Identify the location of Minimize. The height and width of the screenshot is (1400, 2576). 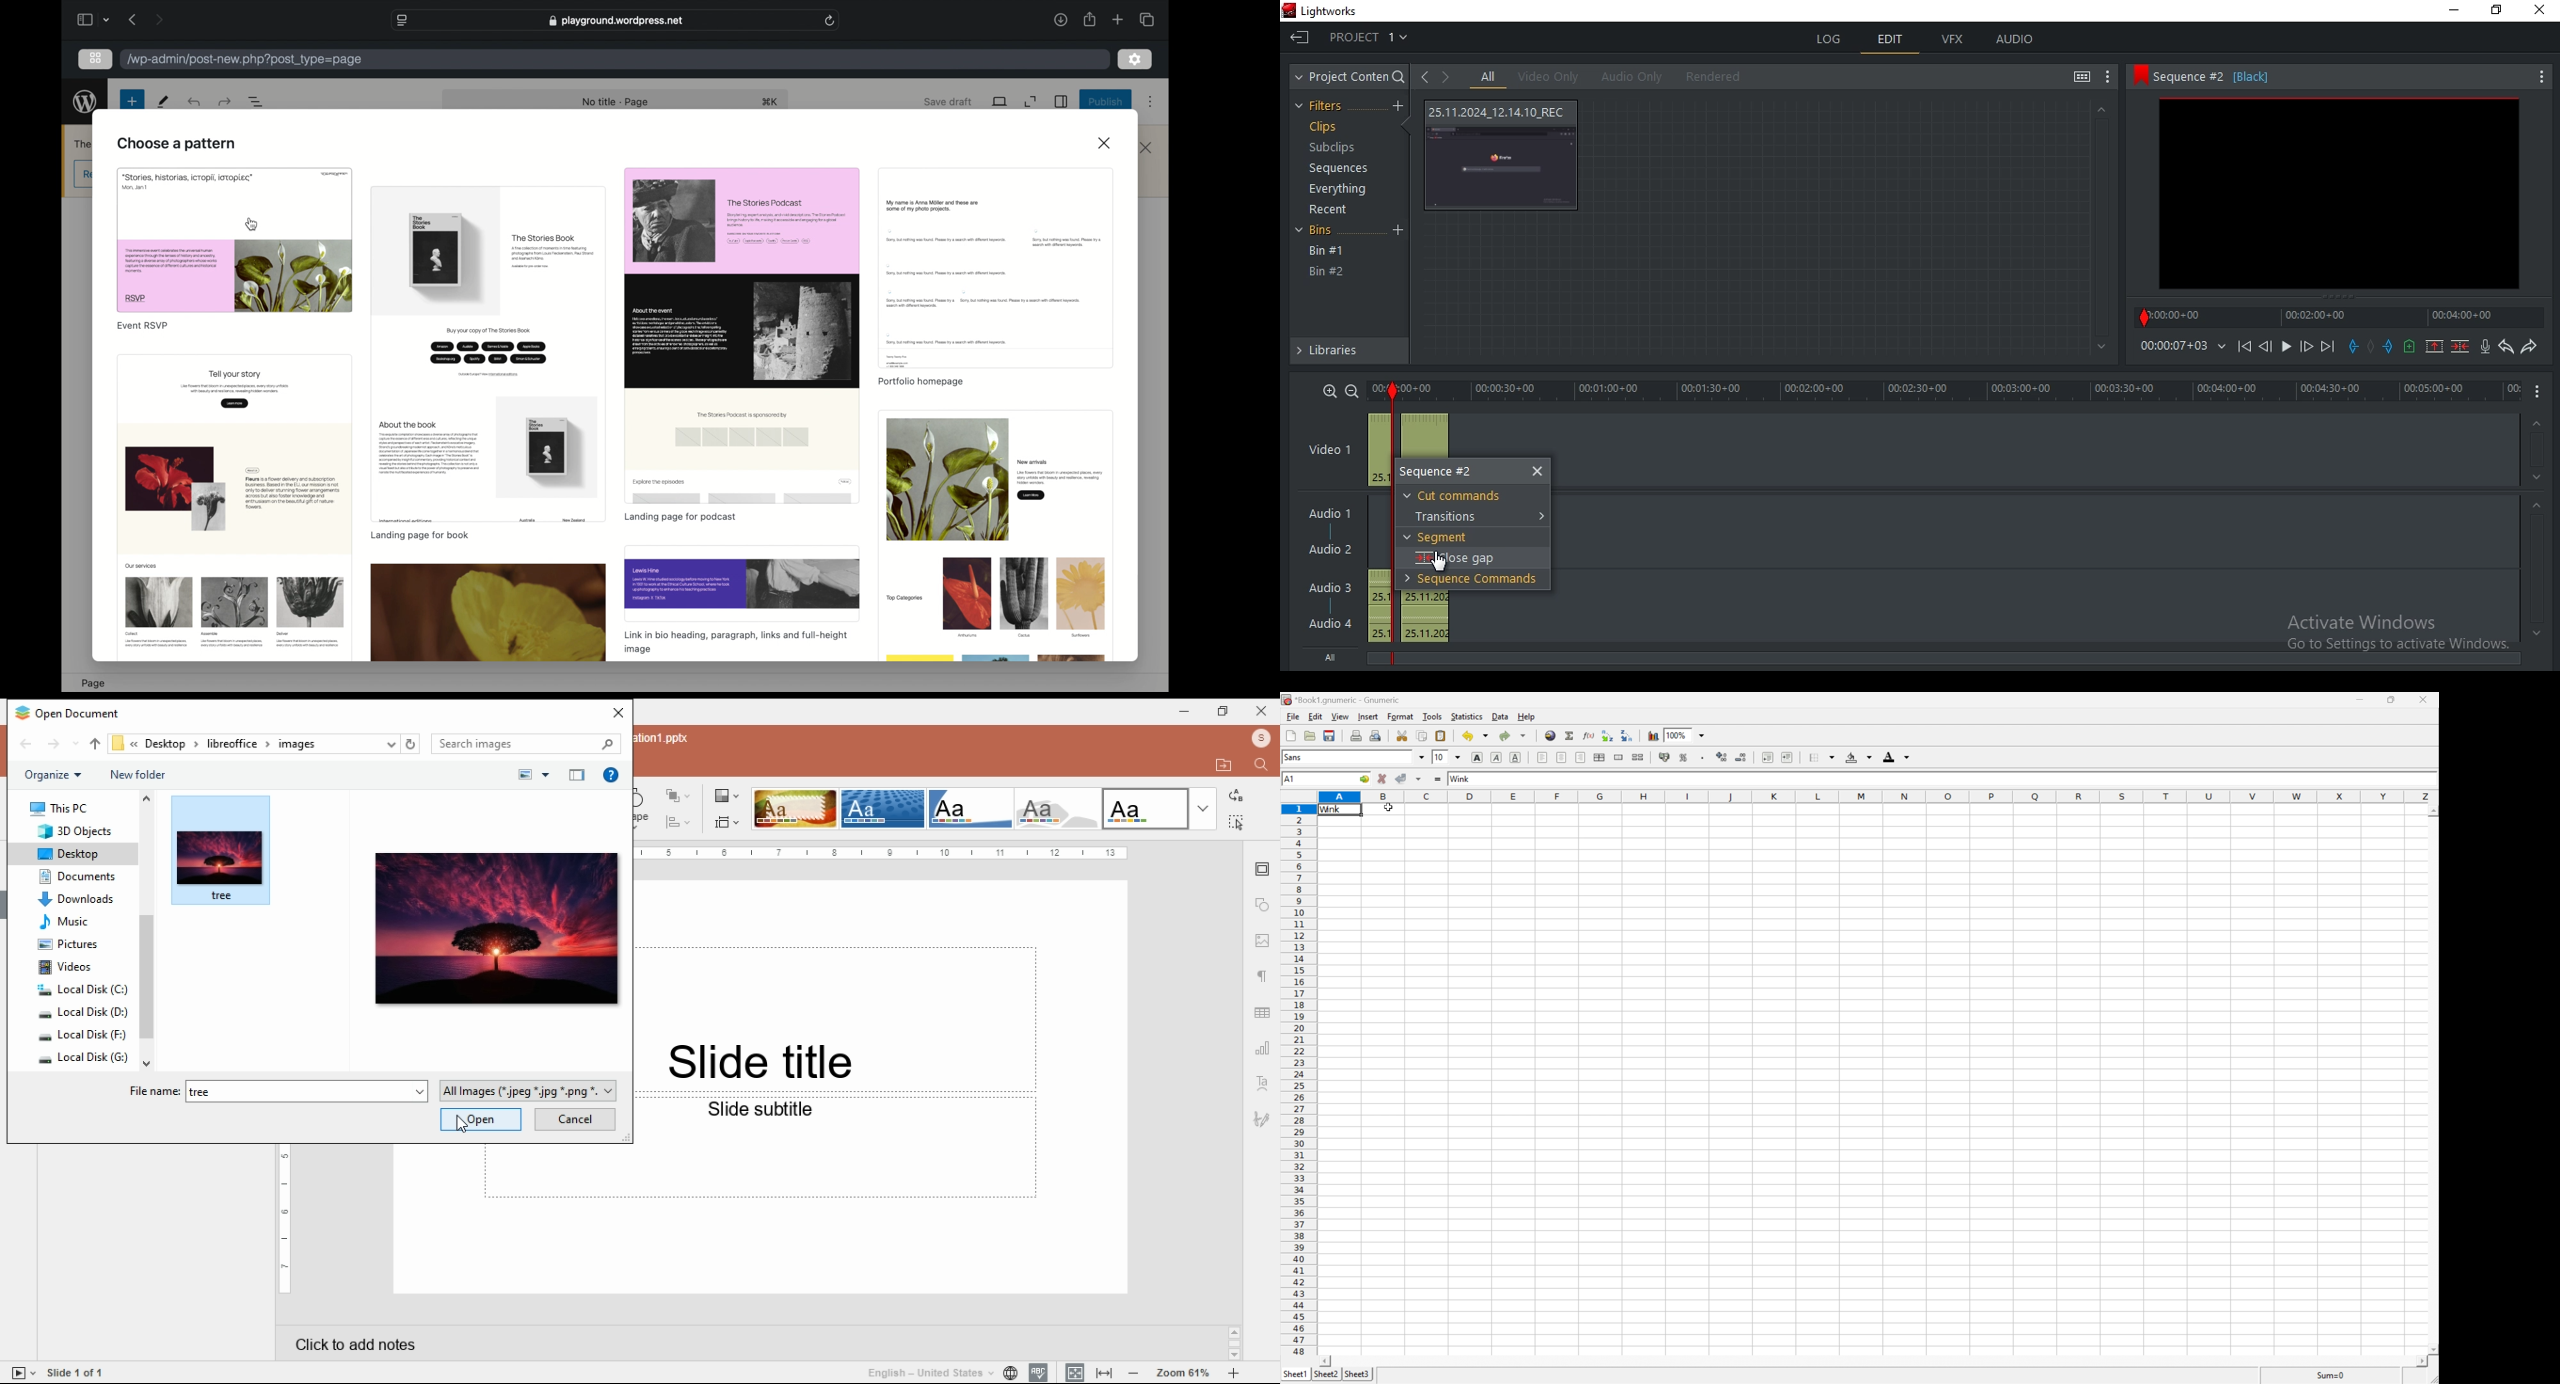
(2451, 11).